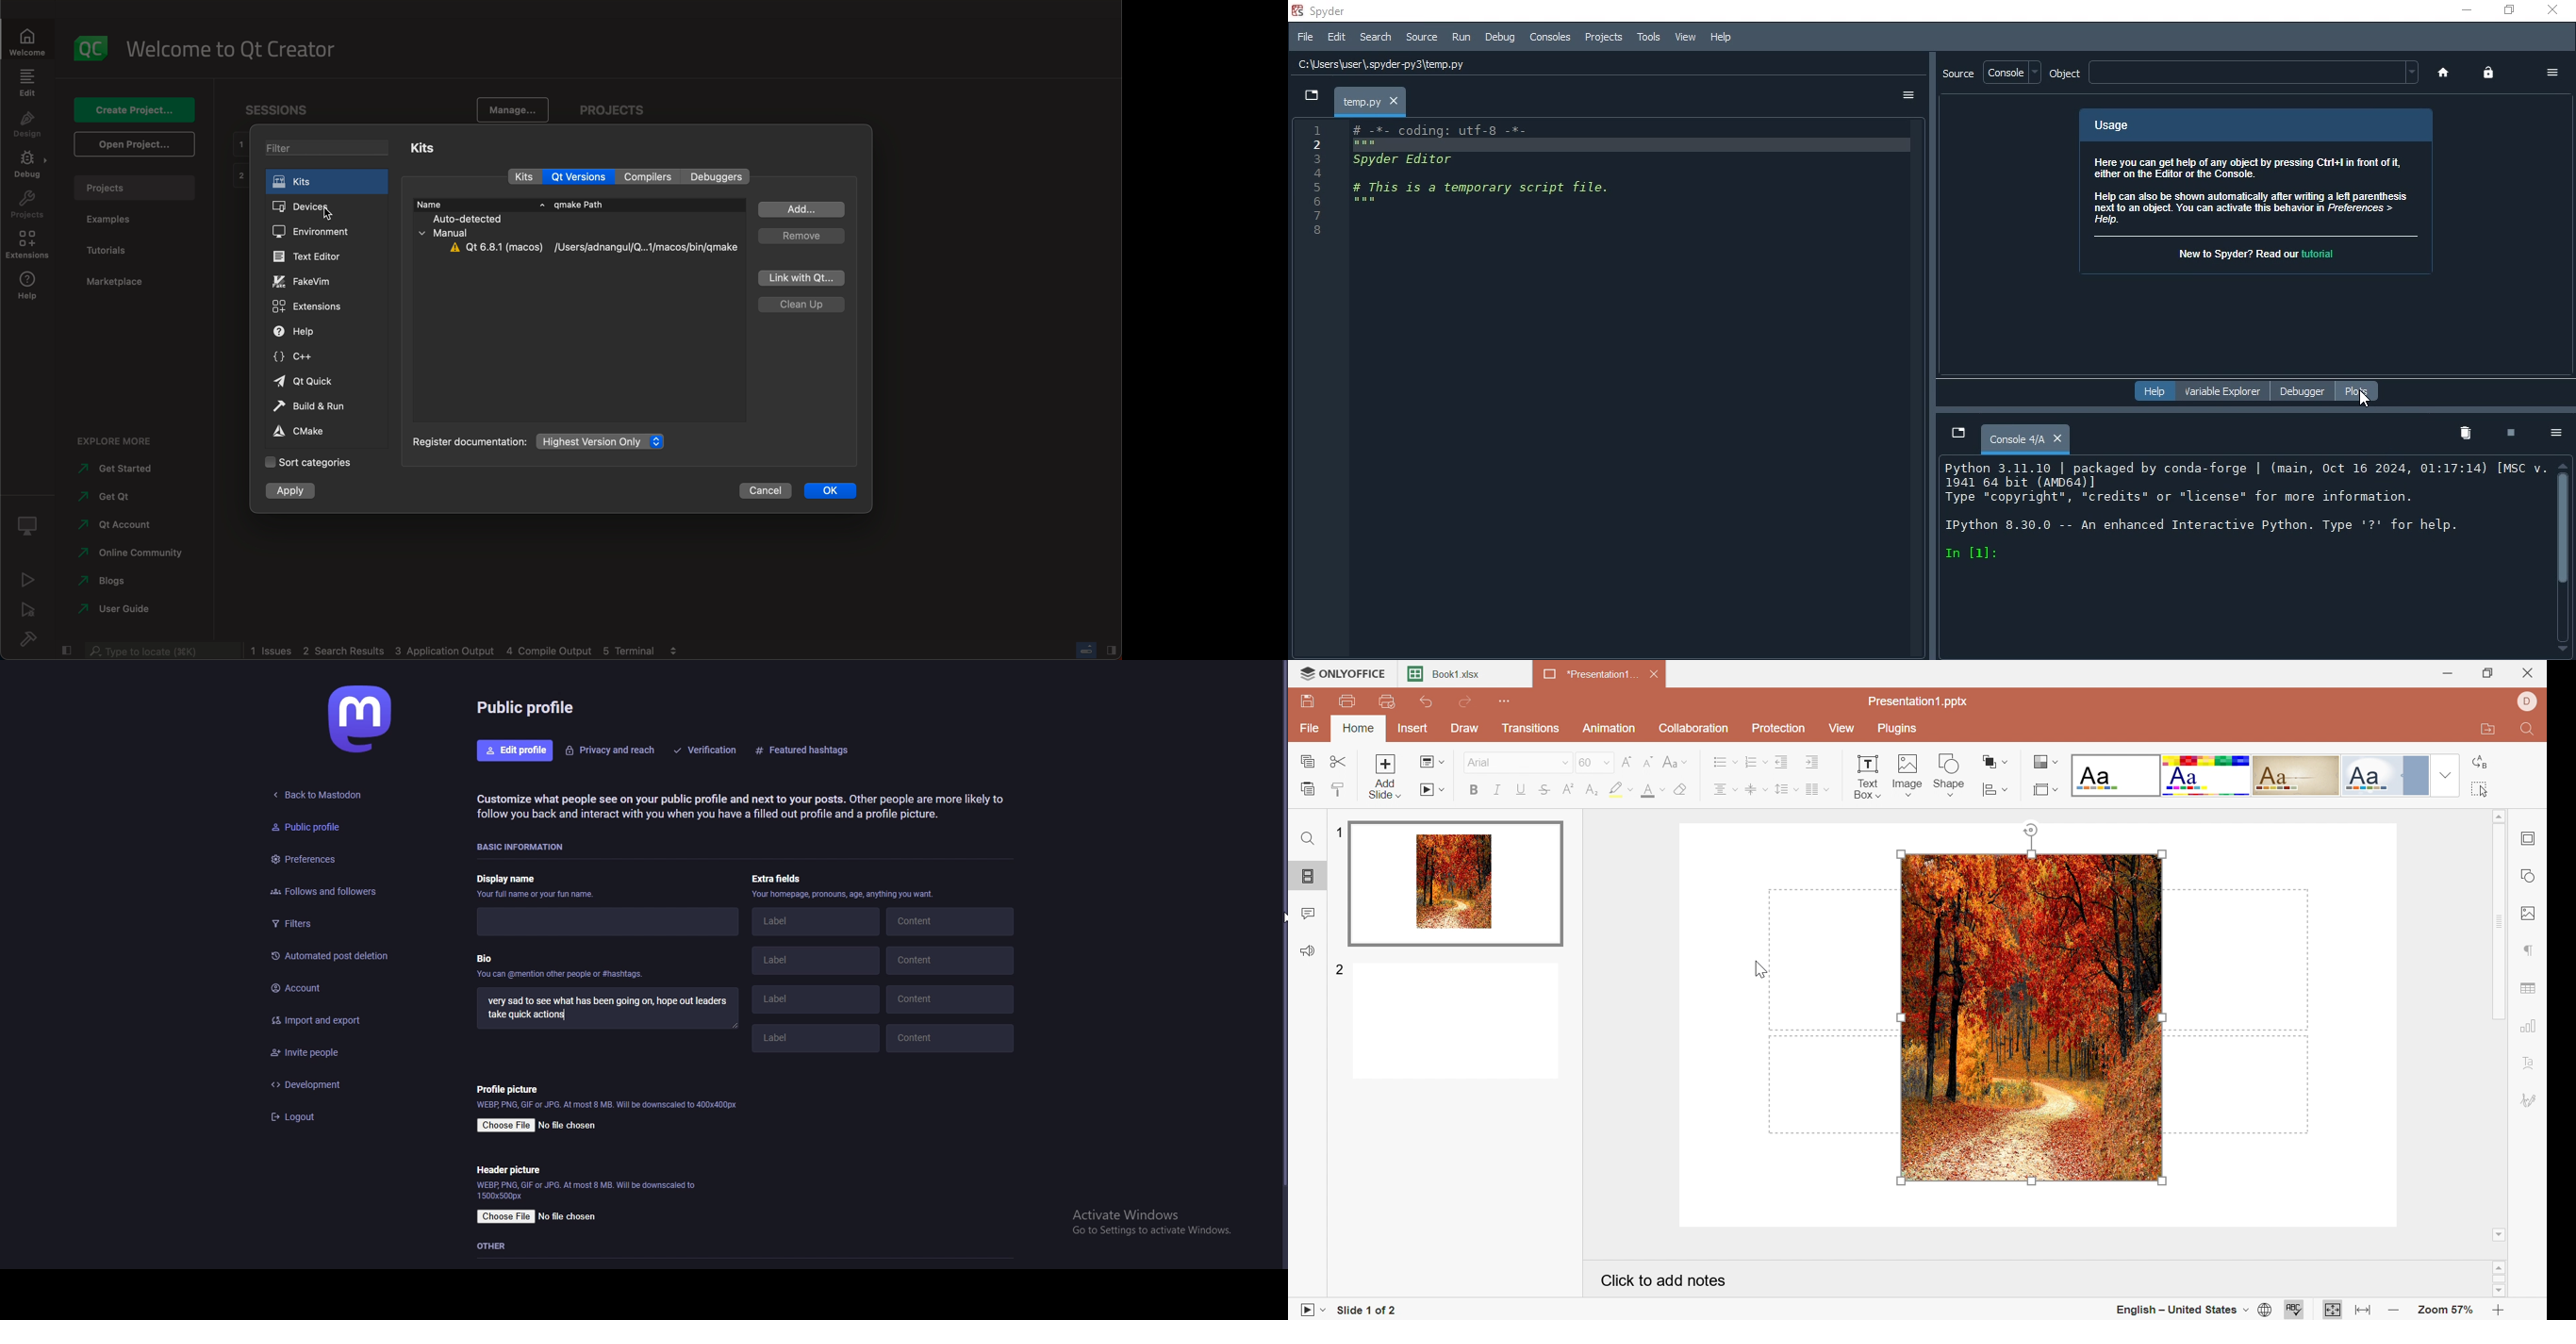 This screenshot has width=2576, height=1344. Describe the element at coordinates (31, 639) in the screenshot. I see `build` at that location.